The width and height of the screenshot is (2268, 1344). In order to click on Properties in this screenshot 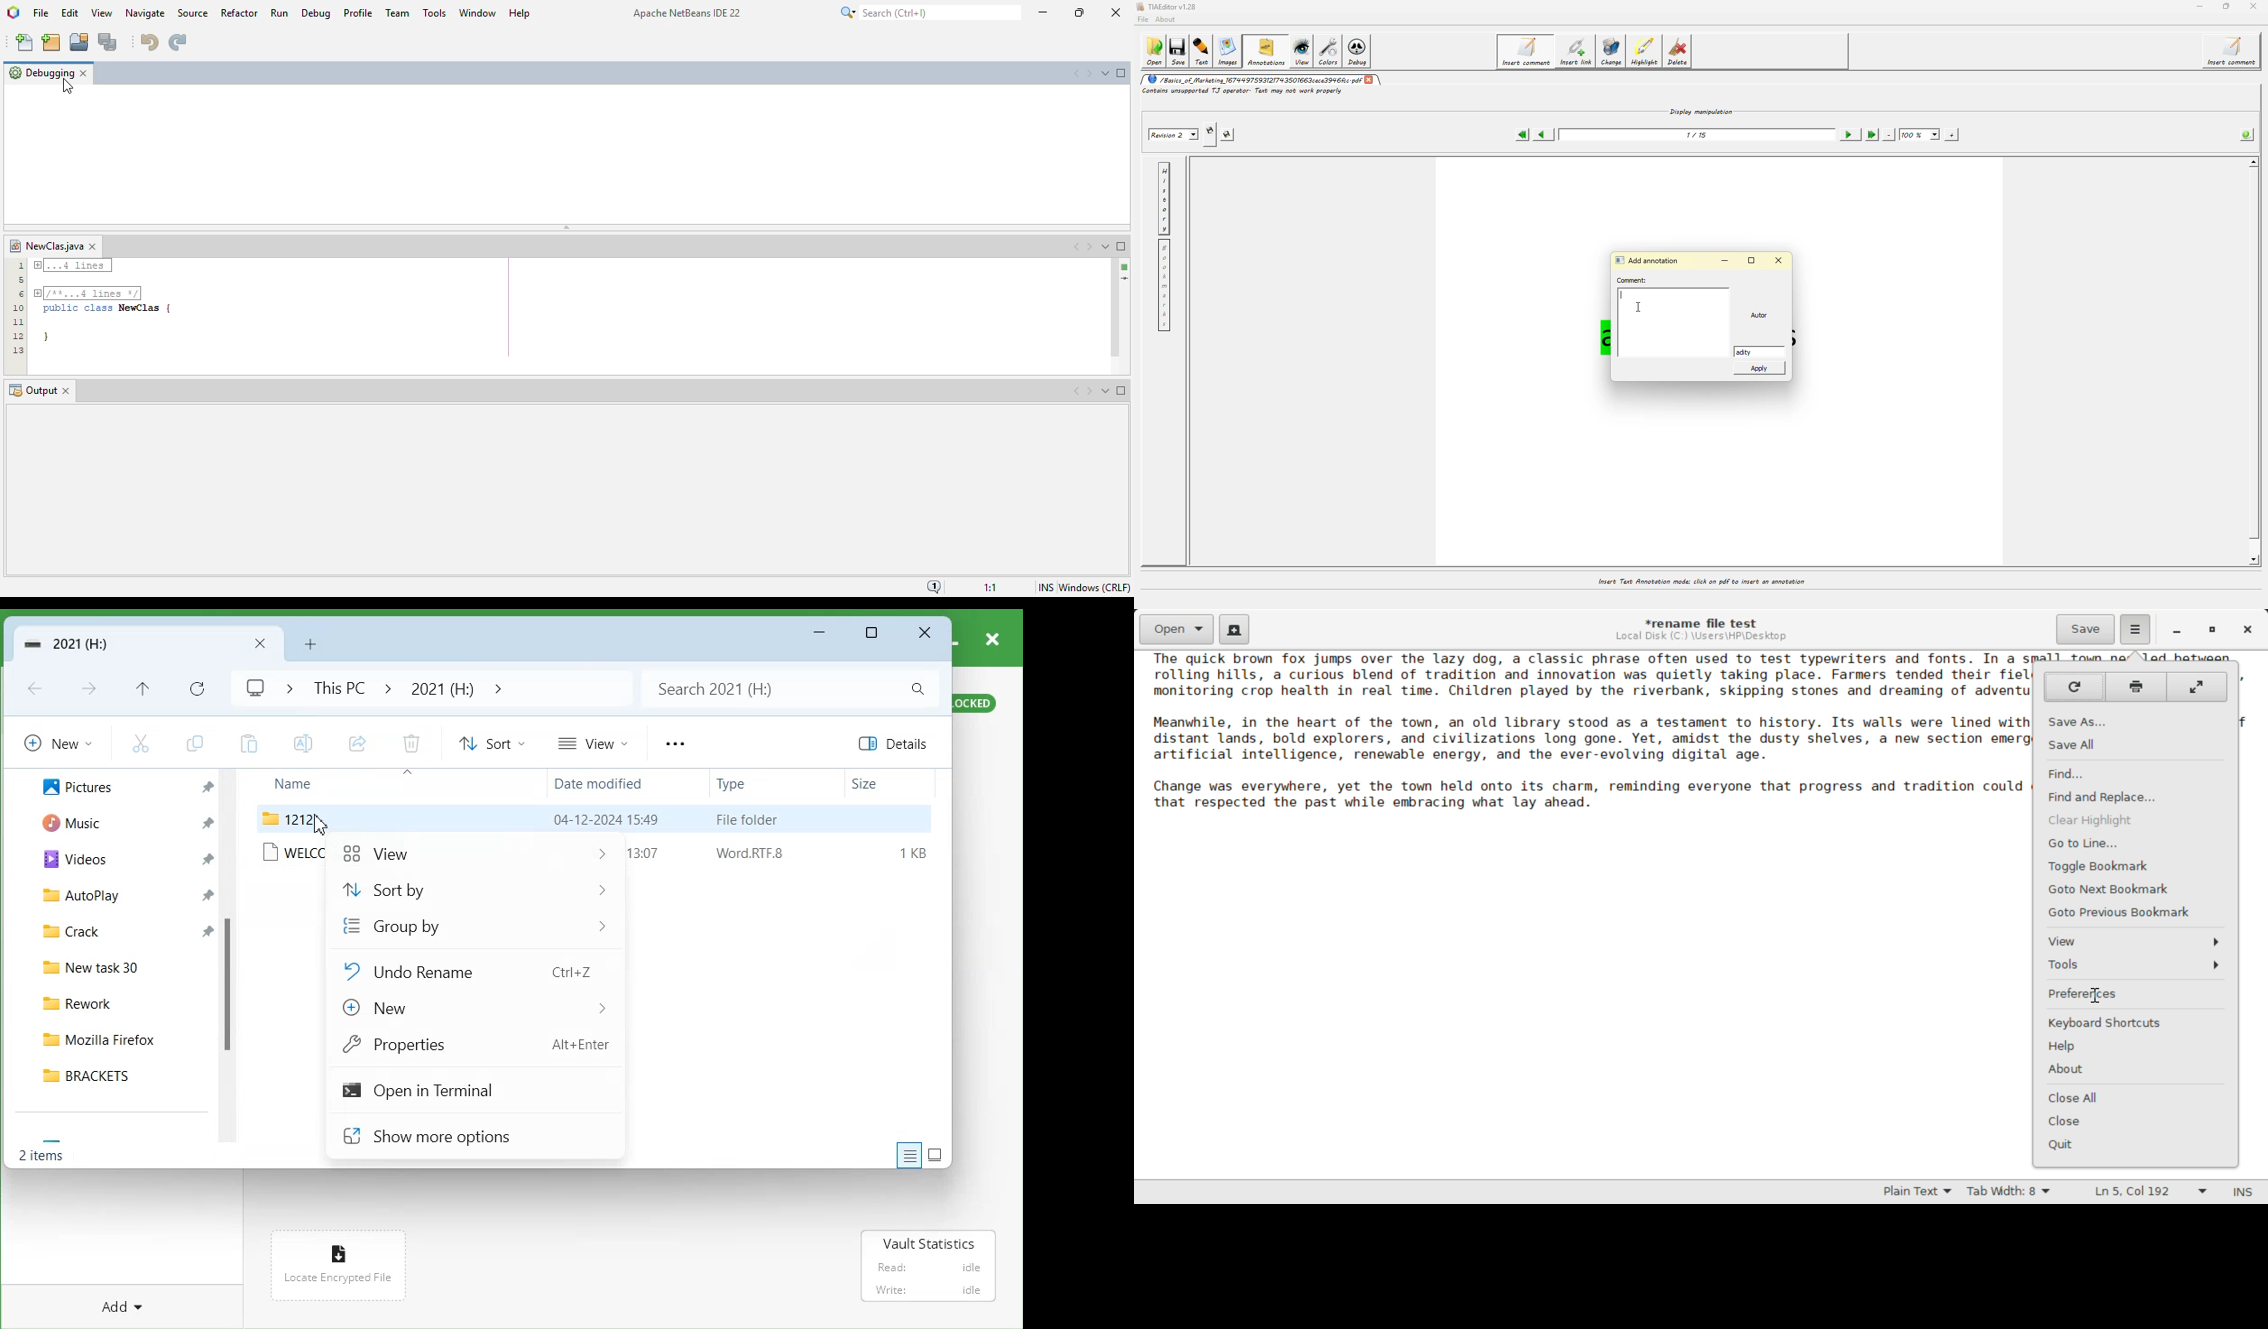, I will do `click(475, 1042)`.